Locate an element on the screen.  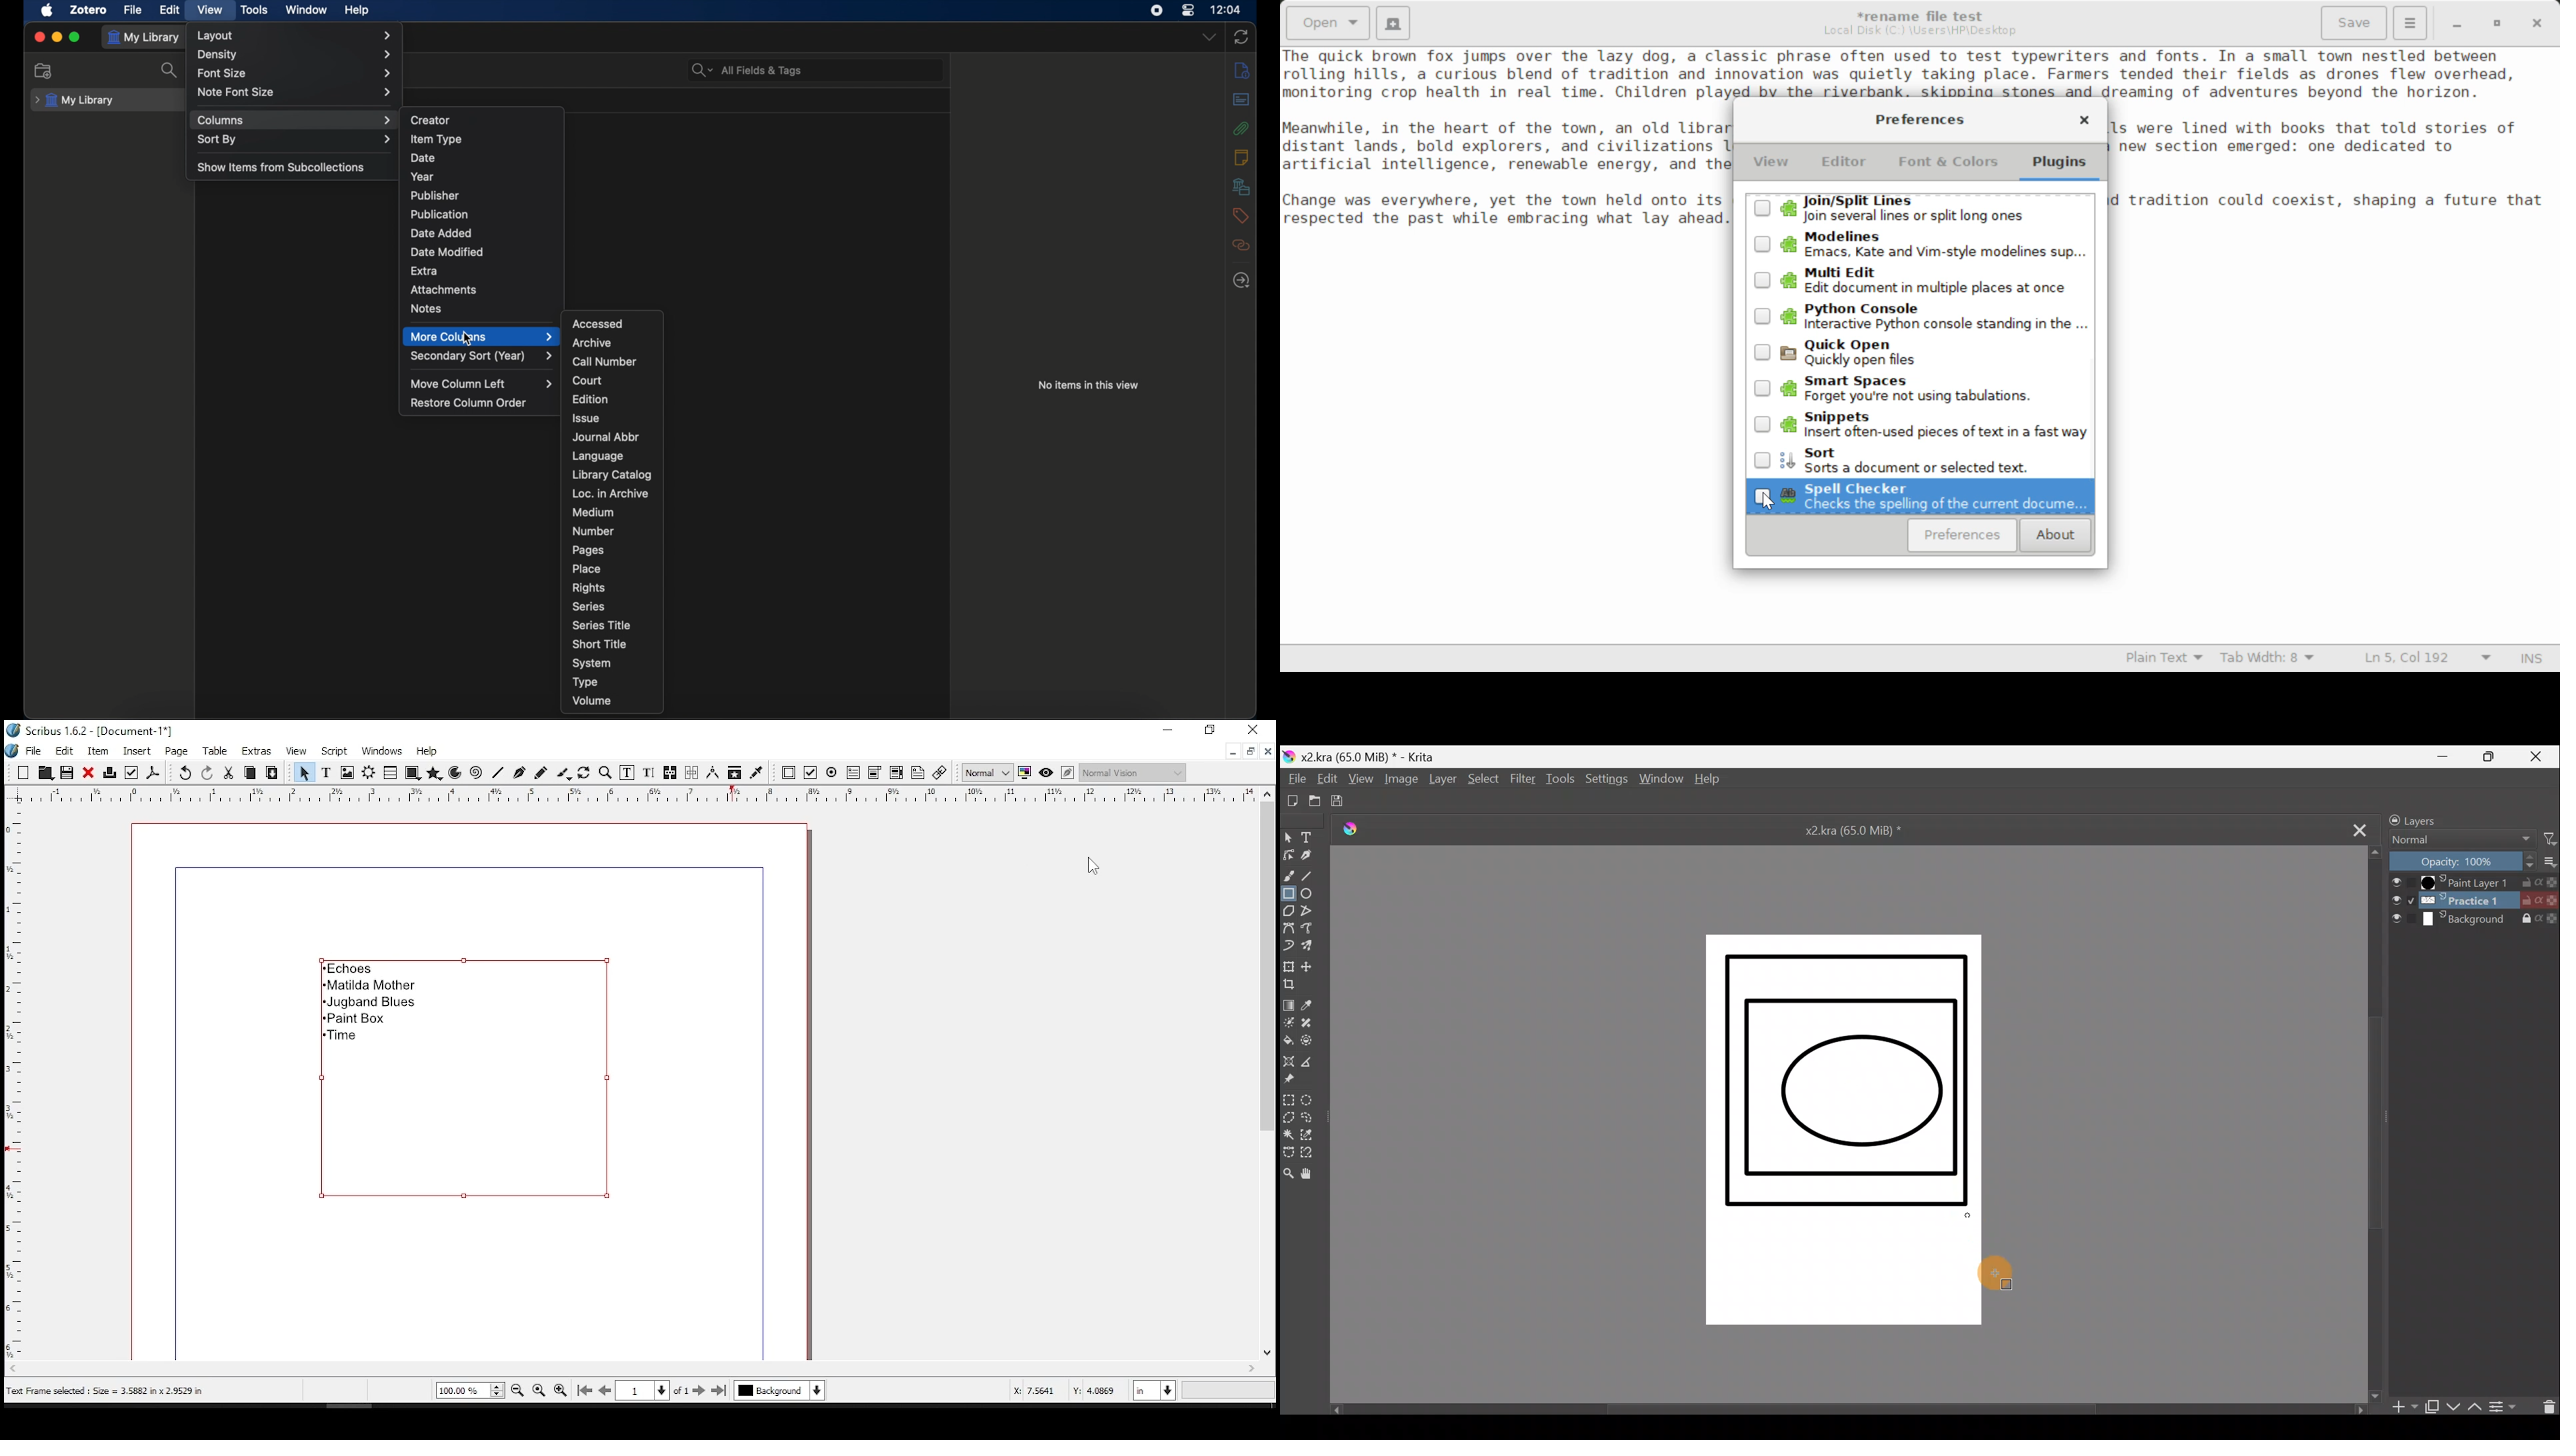
court is located at coordinates (587, 380).